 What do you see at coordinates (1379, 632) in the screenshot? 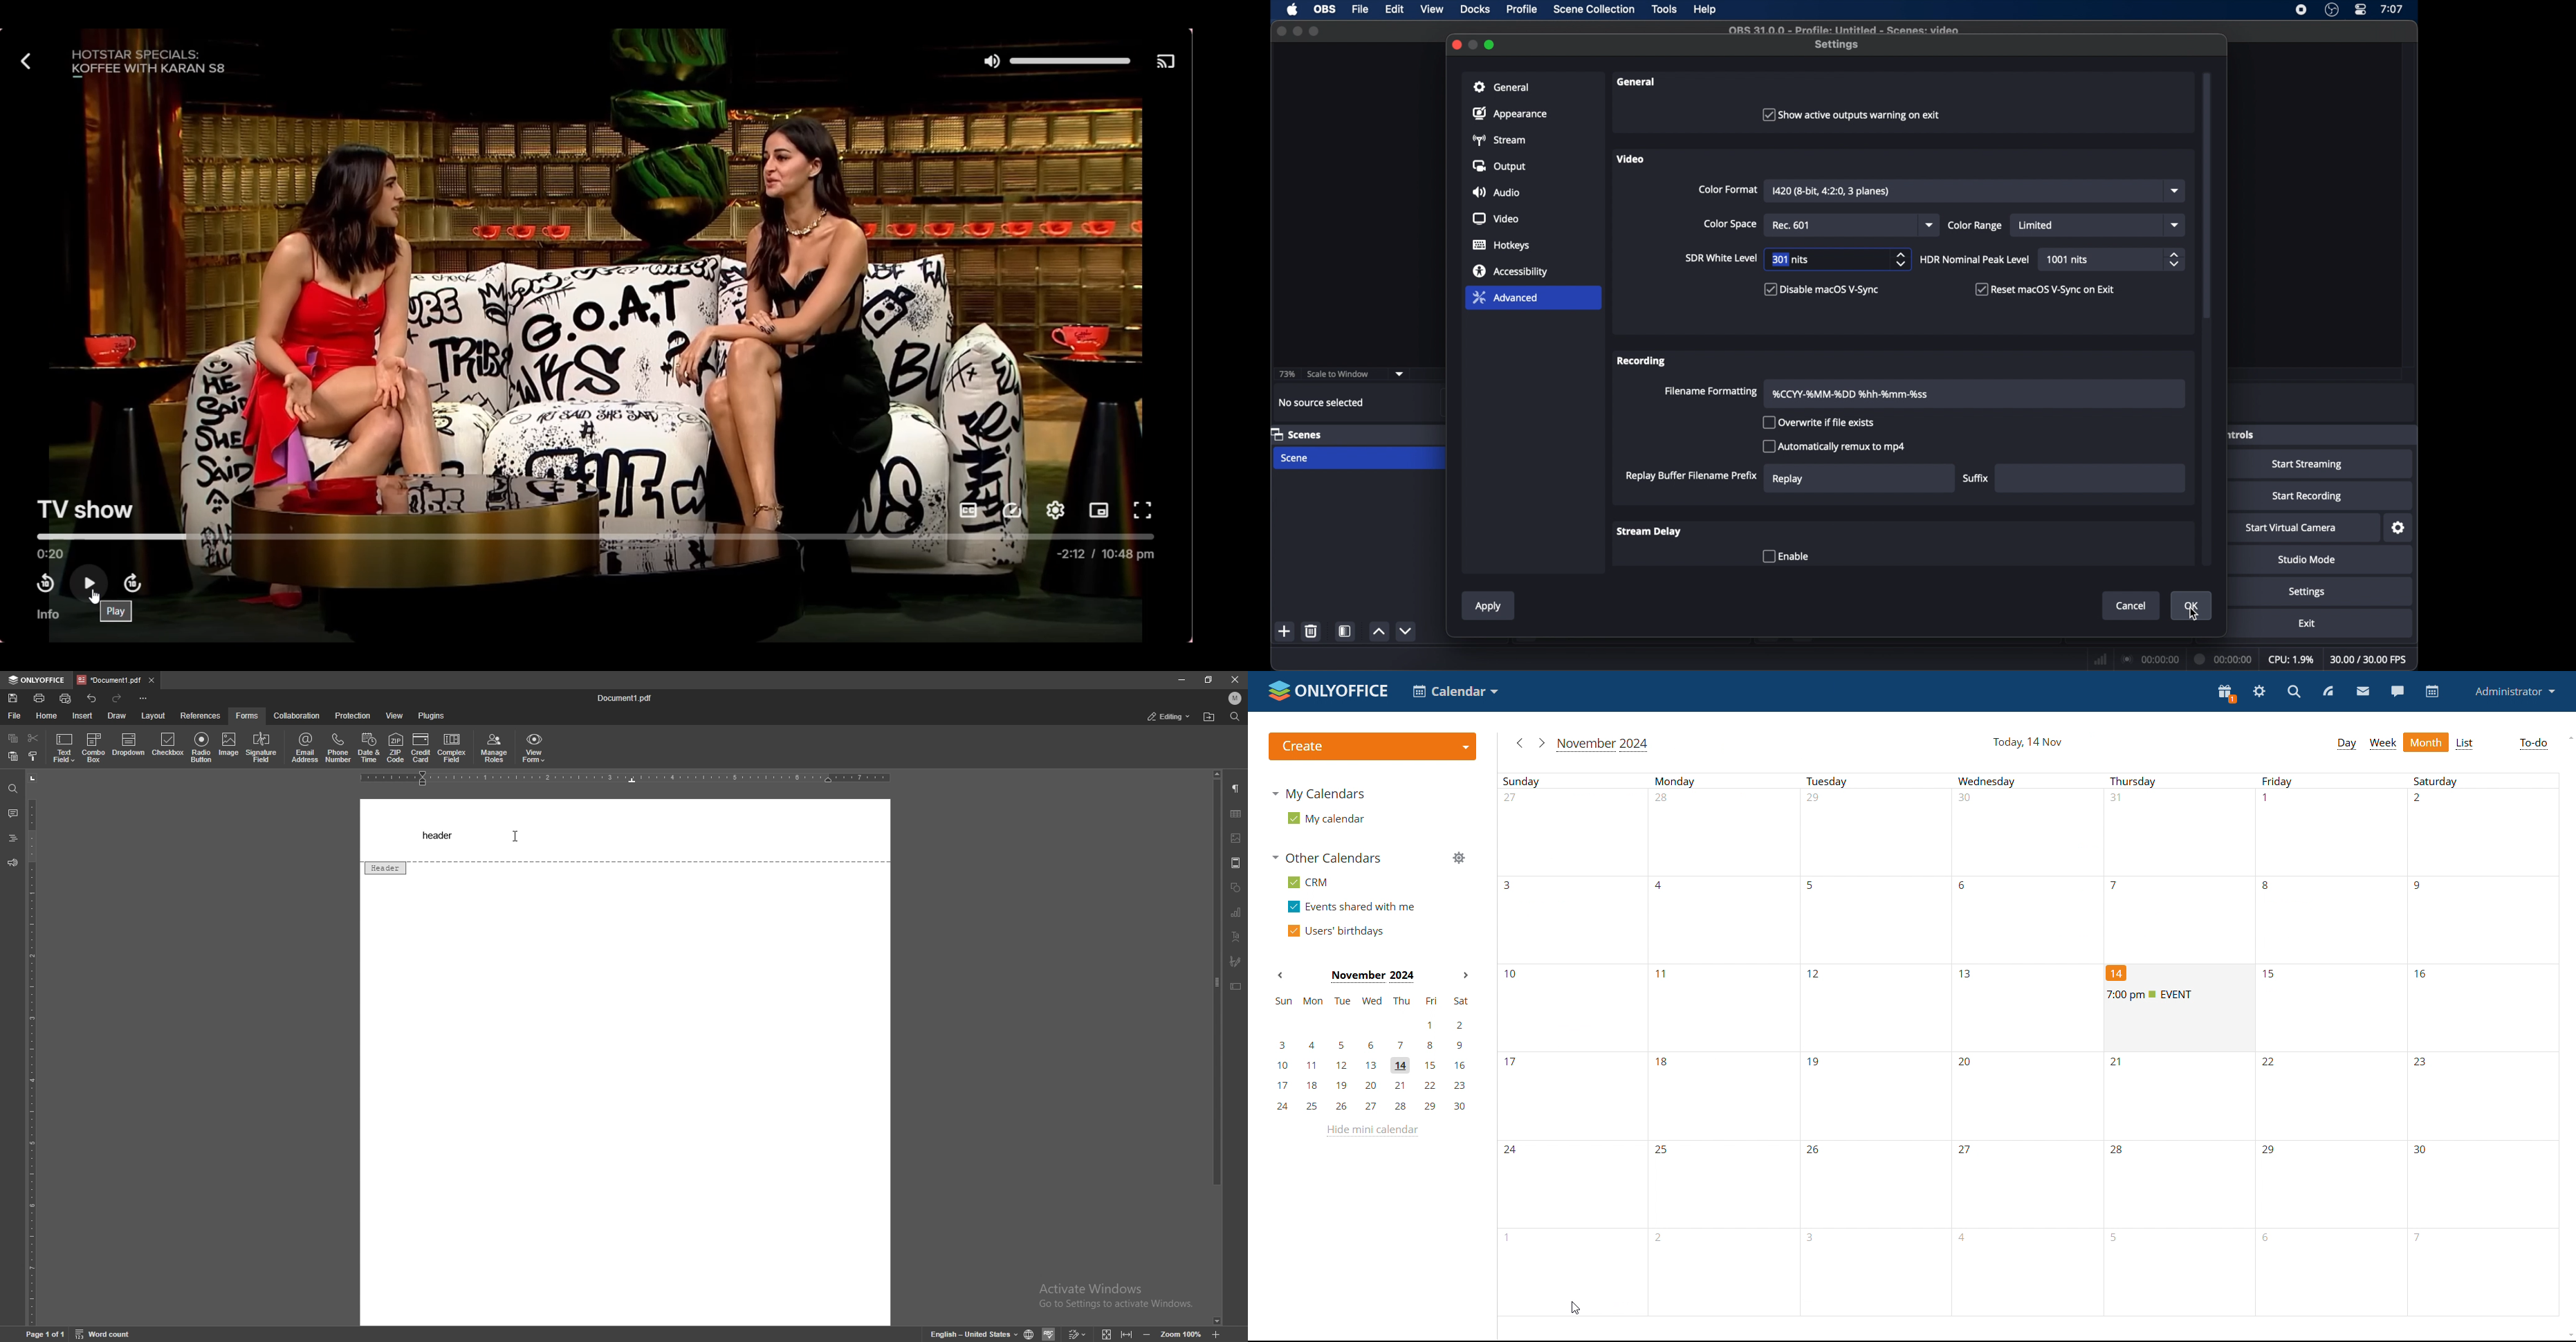
I see `increment` at bounding box center [1379, 632].